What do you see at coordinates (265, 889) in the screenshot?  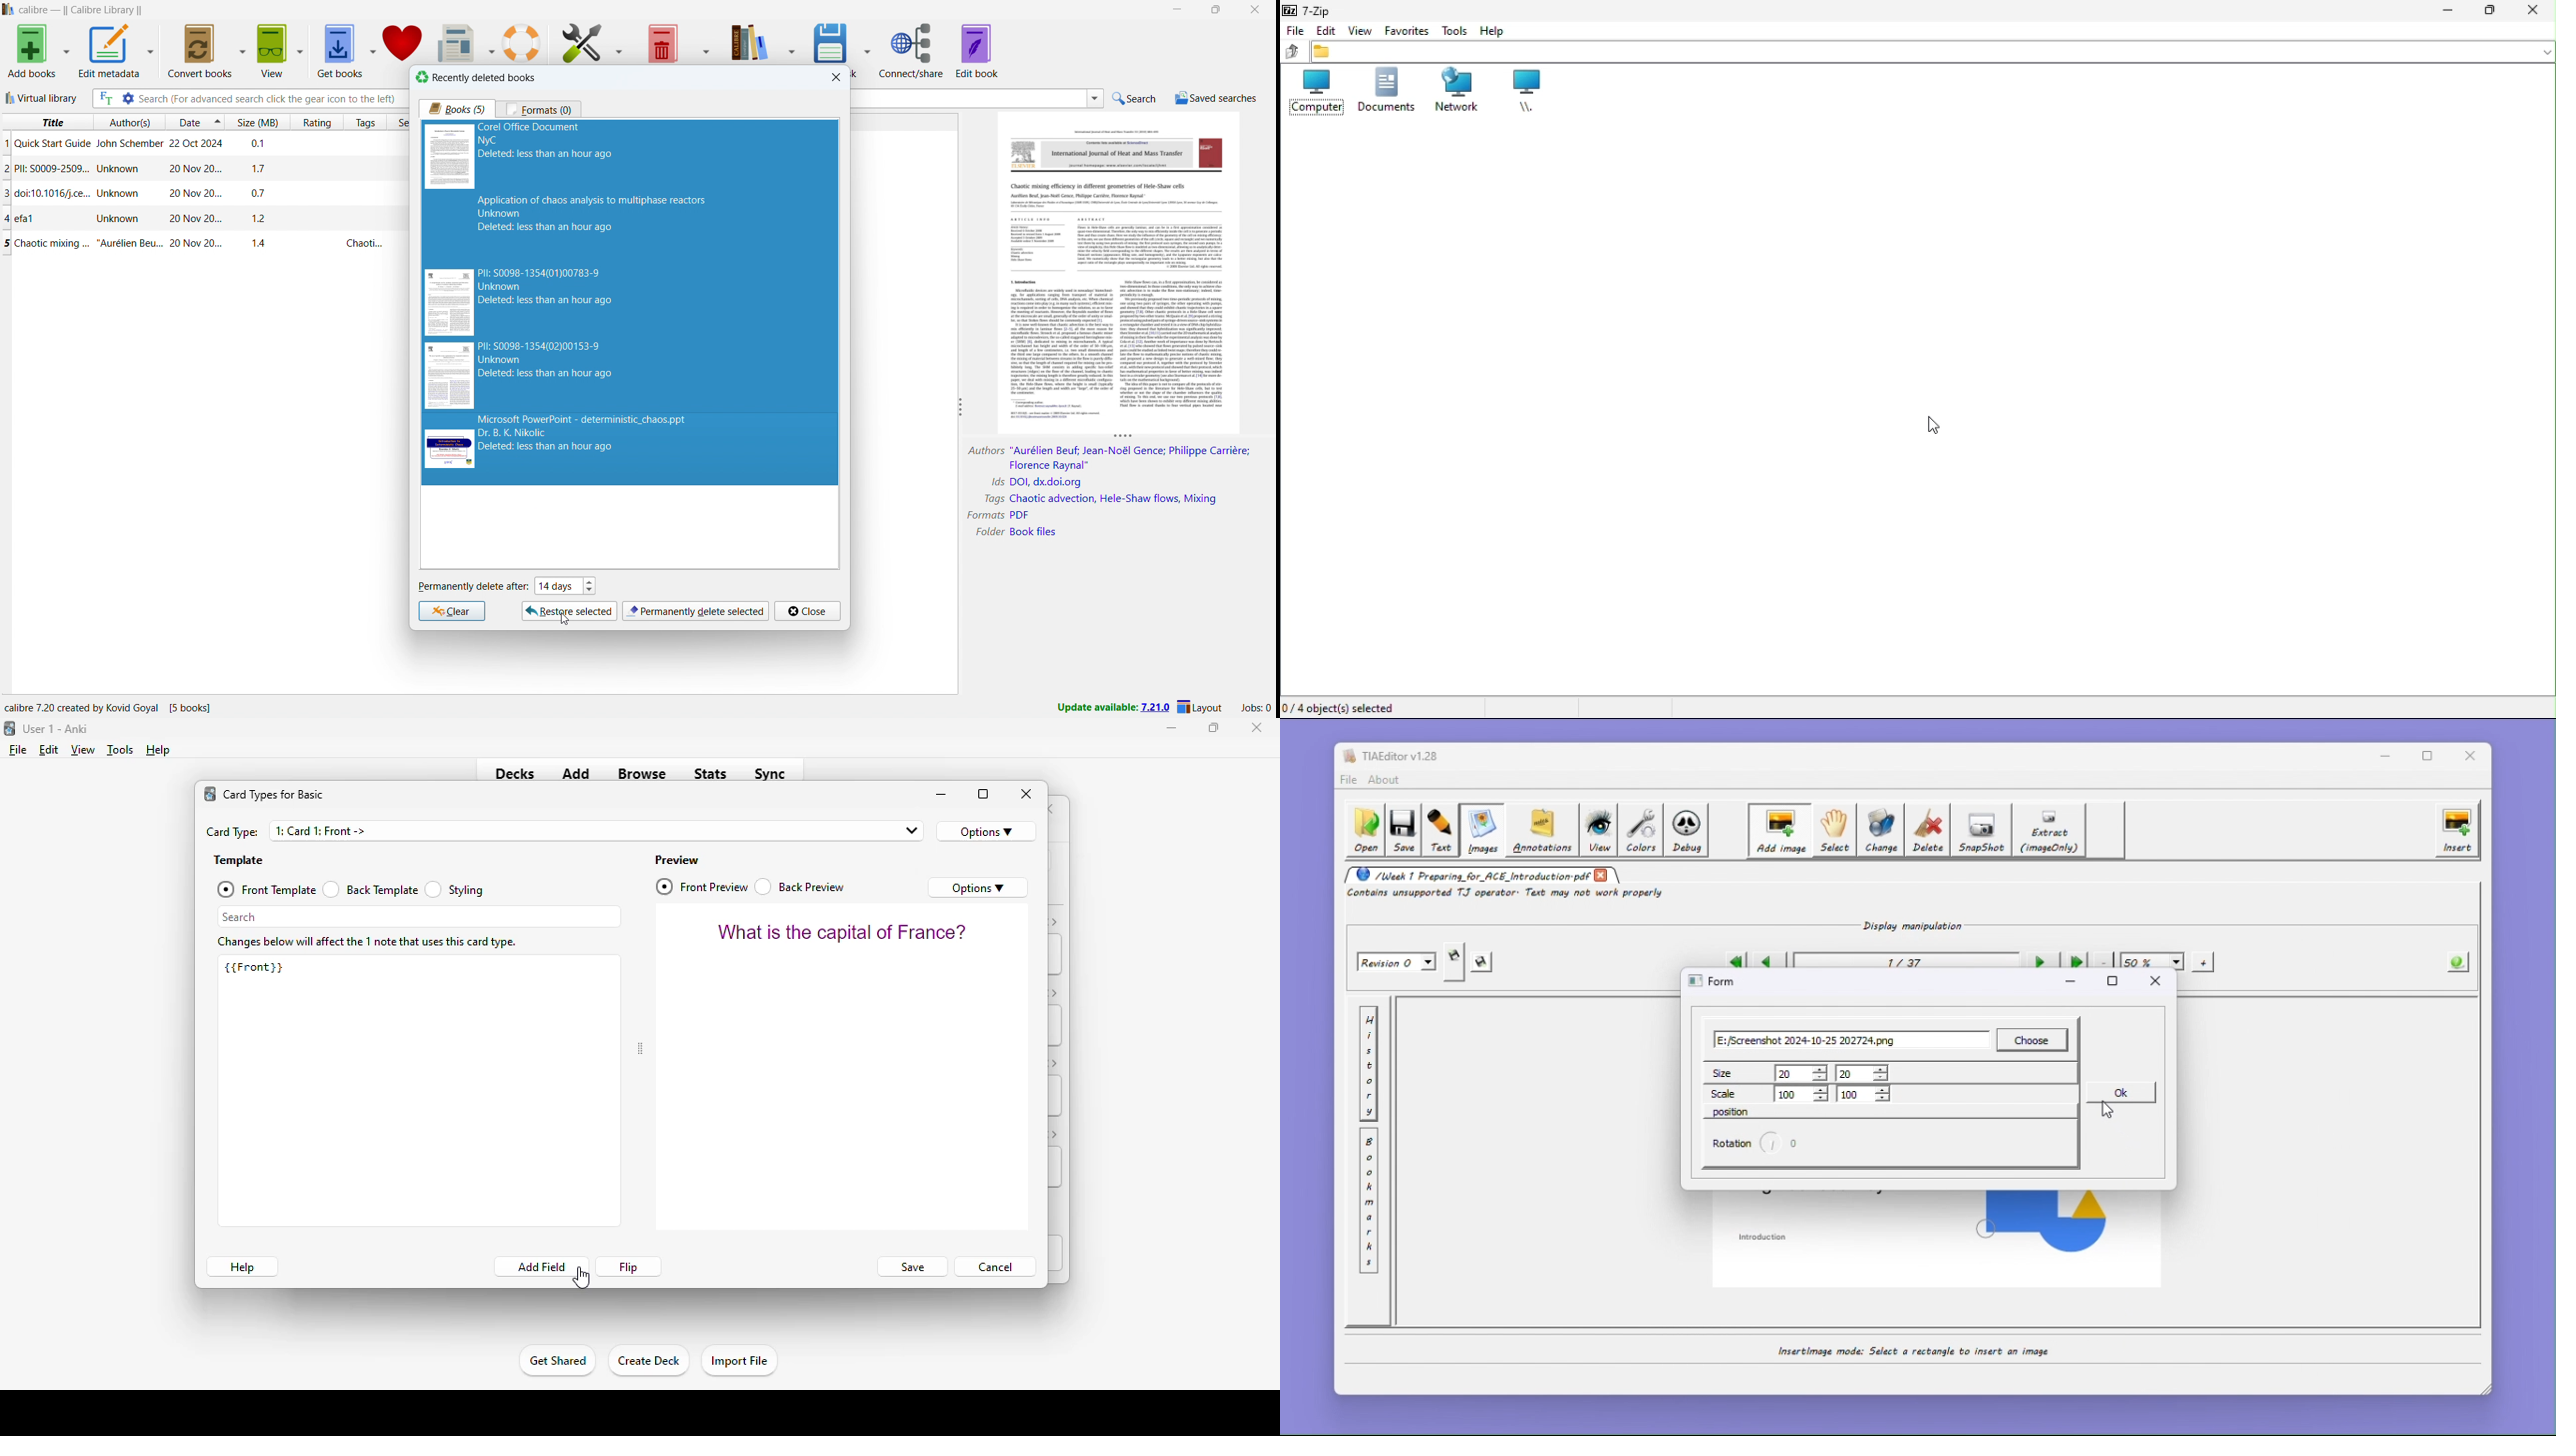 I see `front template` at bounding box center [265, 889].